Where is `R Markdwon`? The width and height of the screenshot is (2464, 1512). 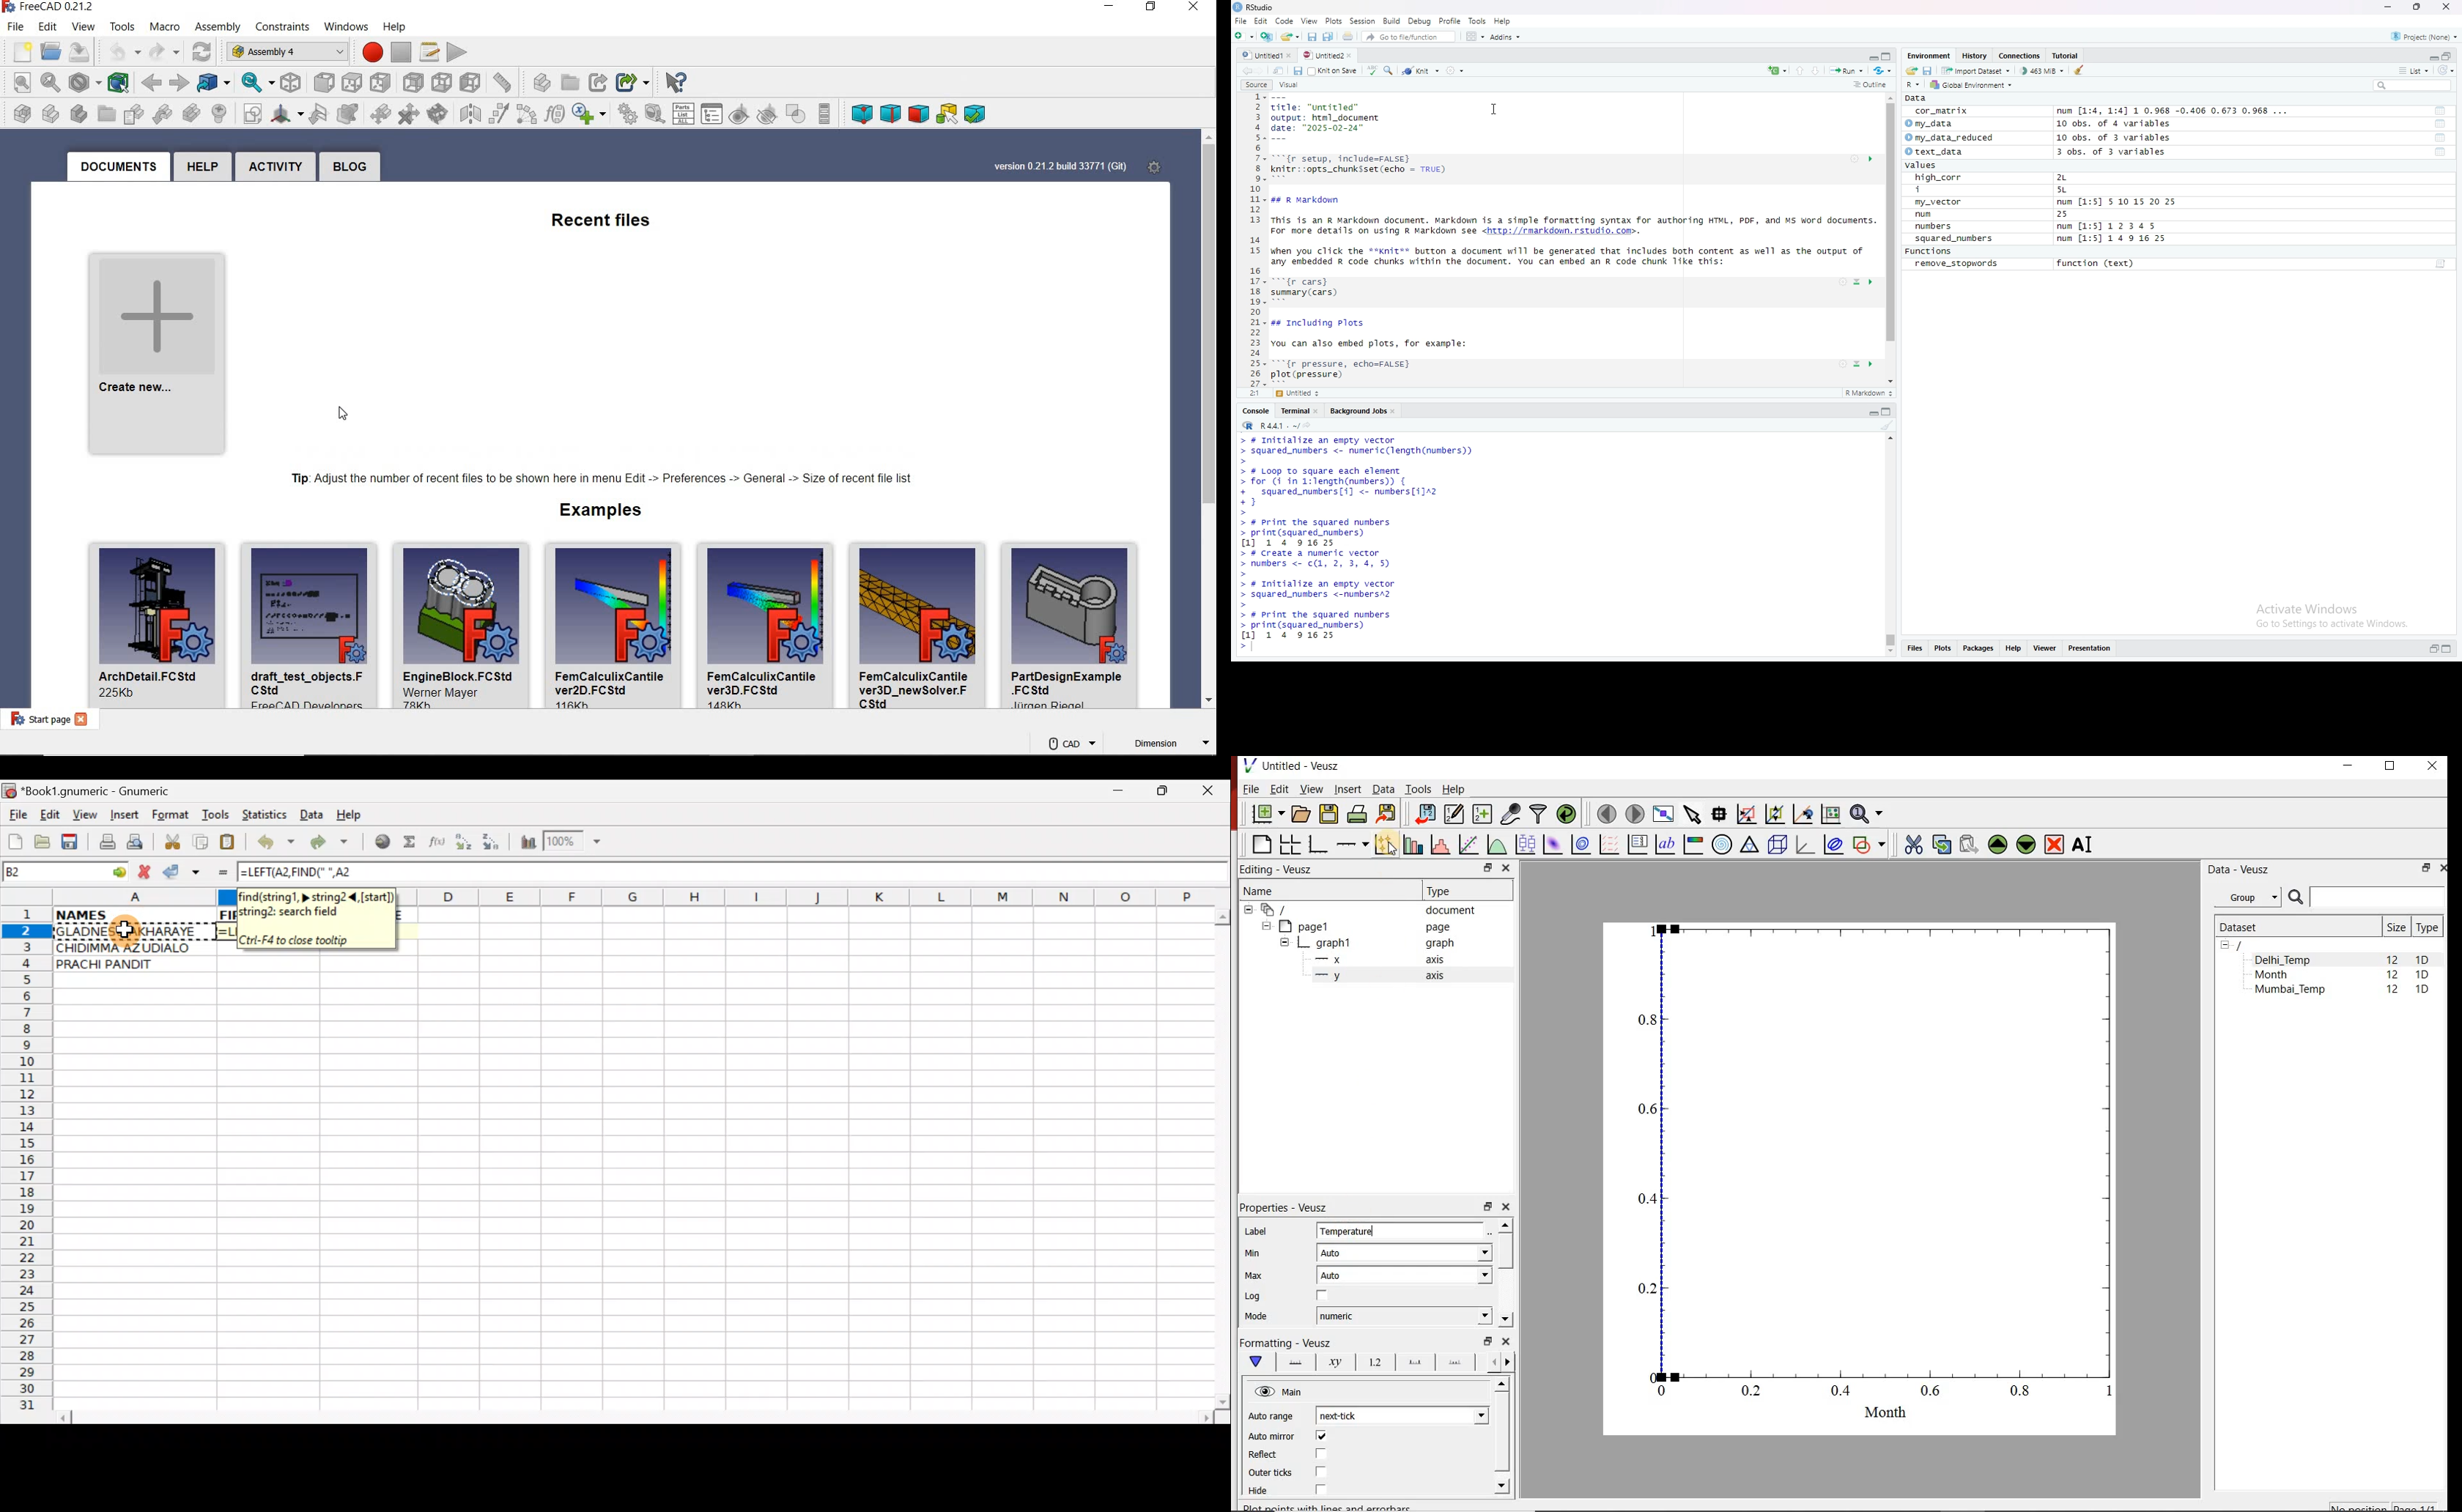 R Markdwon is located at coordinates (1868, 394).